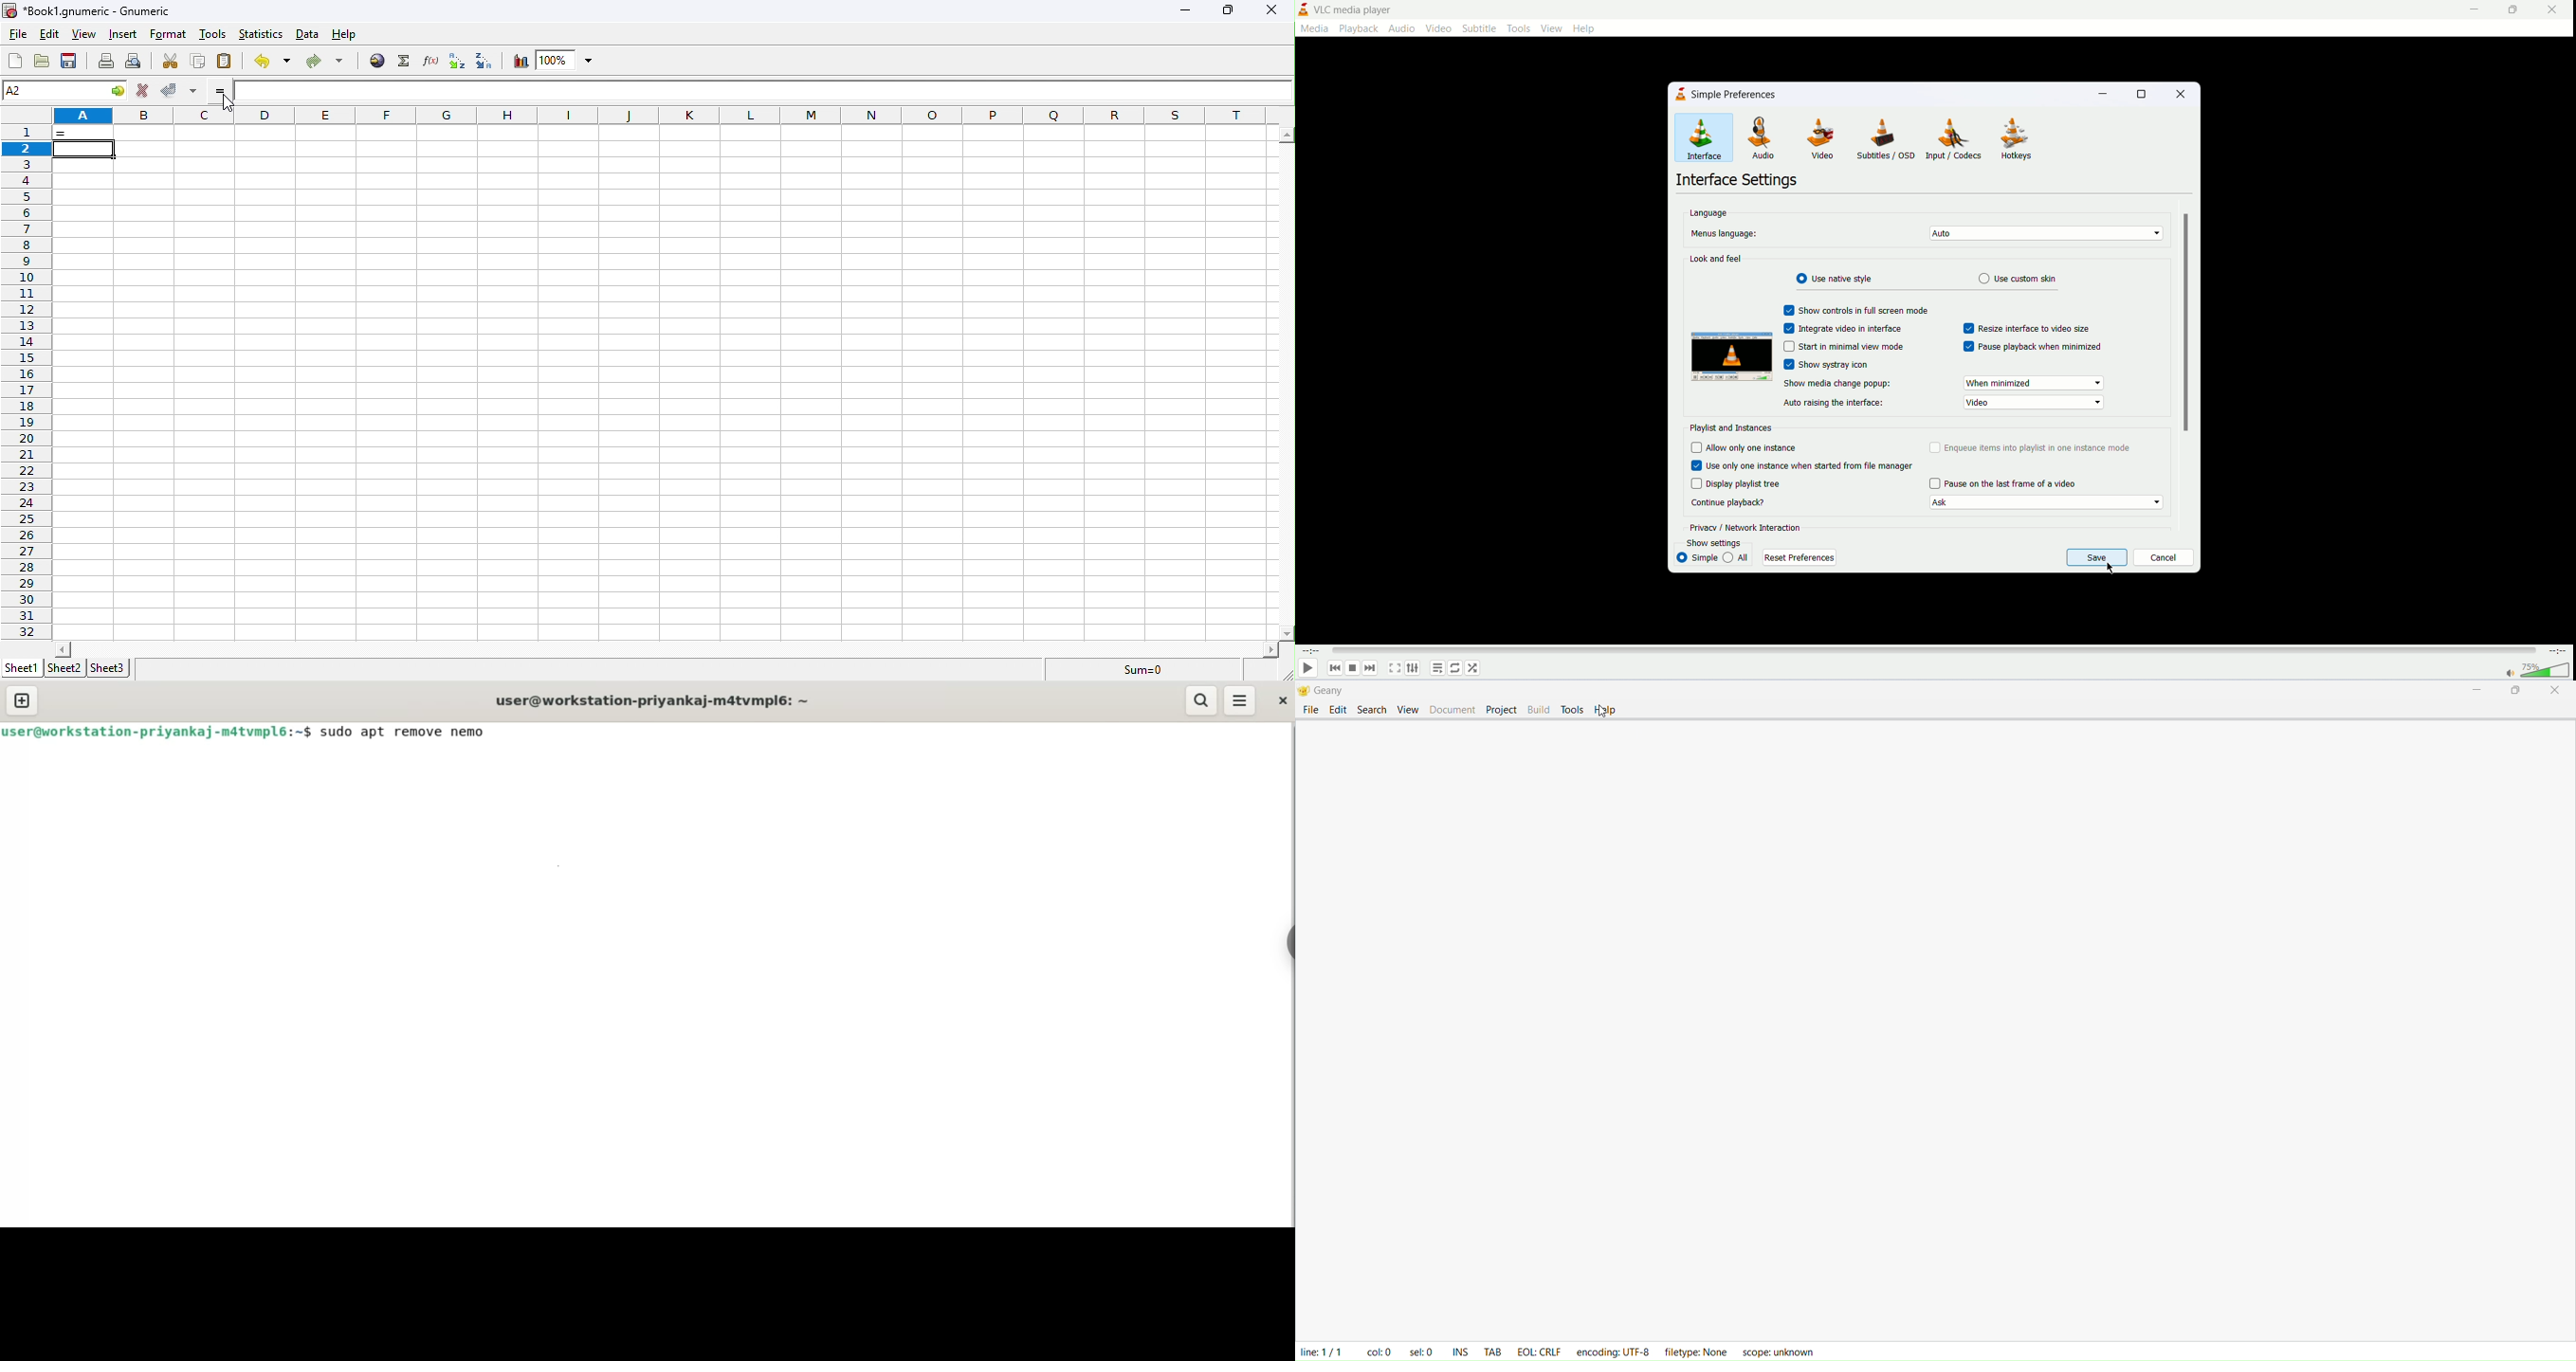 This screenshot has height=1372, width=2576. What do you see at coordinates (1270, 9) in the screenshot?
I see `close` at bounding box center [1270, 9].